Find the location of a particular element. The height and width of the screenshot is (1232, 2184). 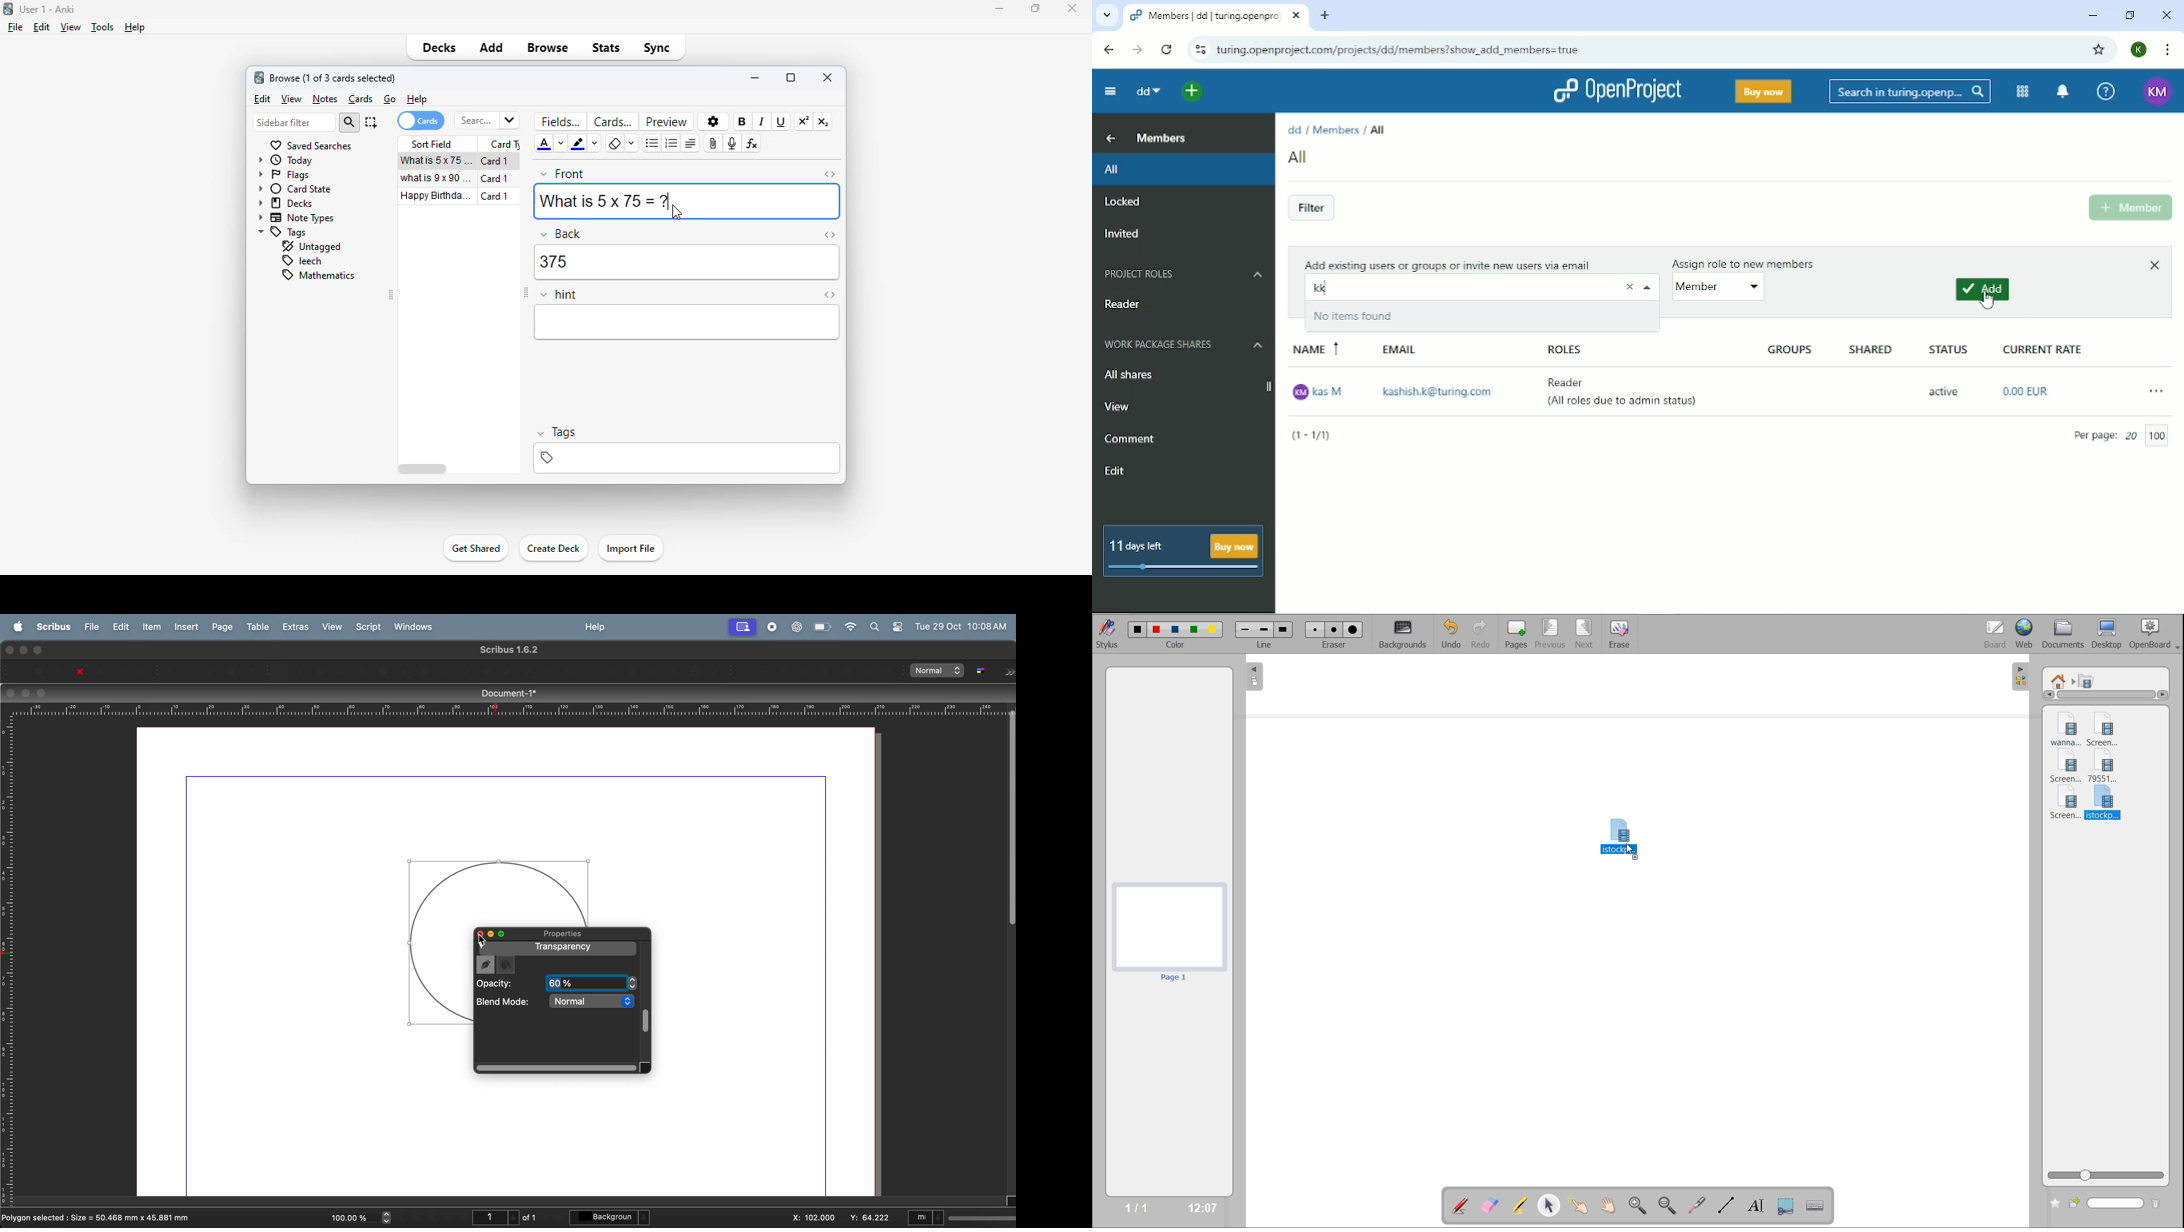

edit is located at coordinates (42, 28).